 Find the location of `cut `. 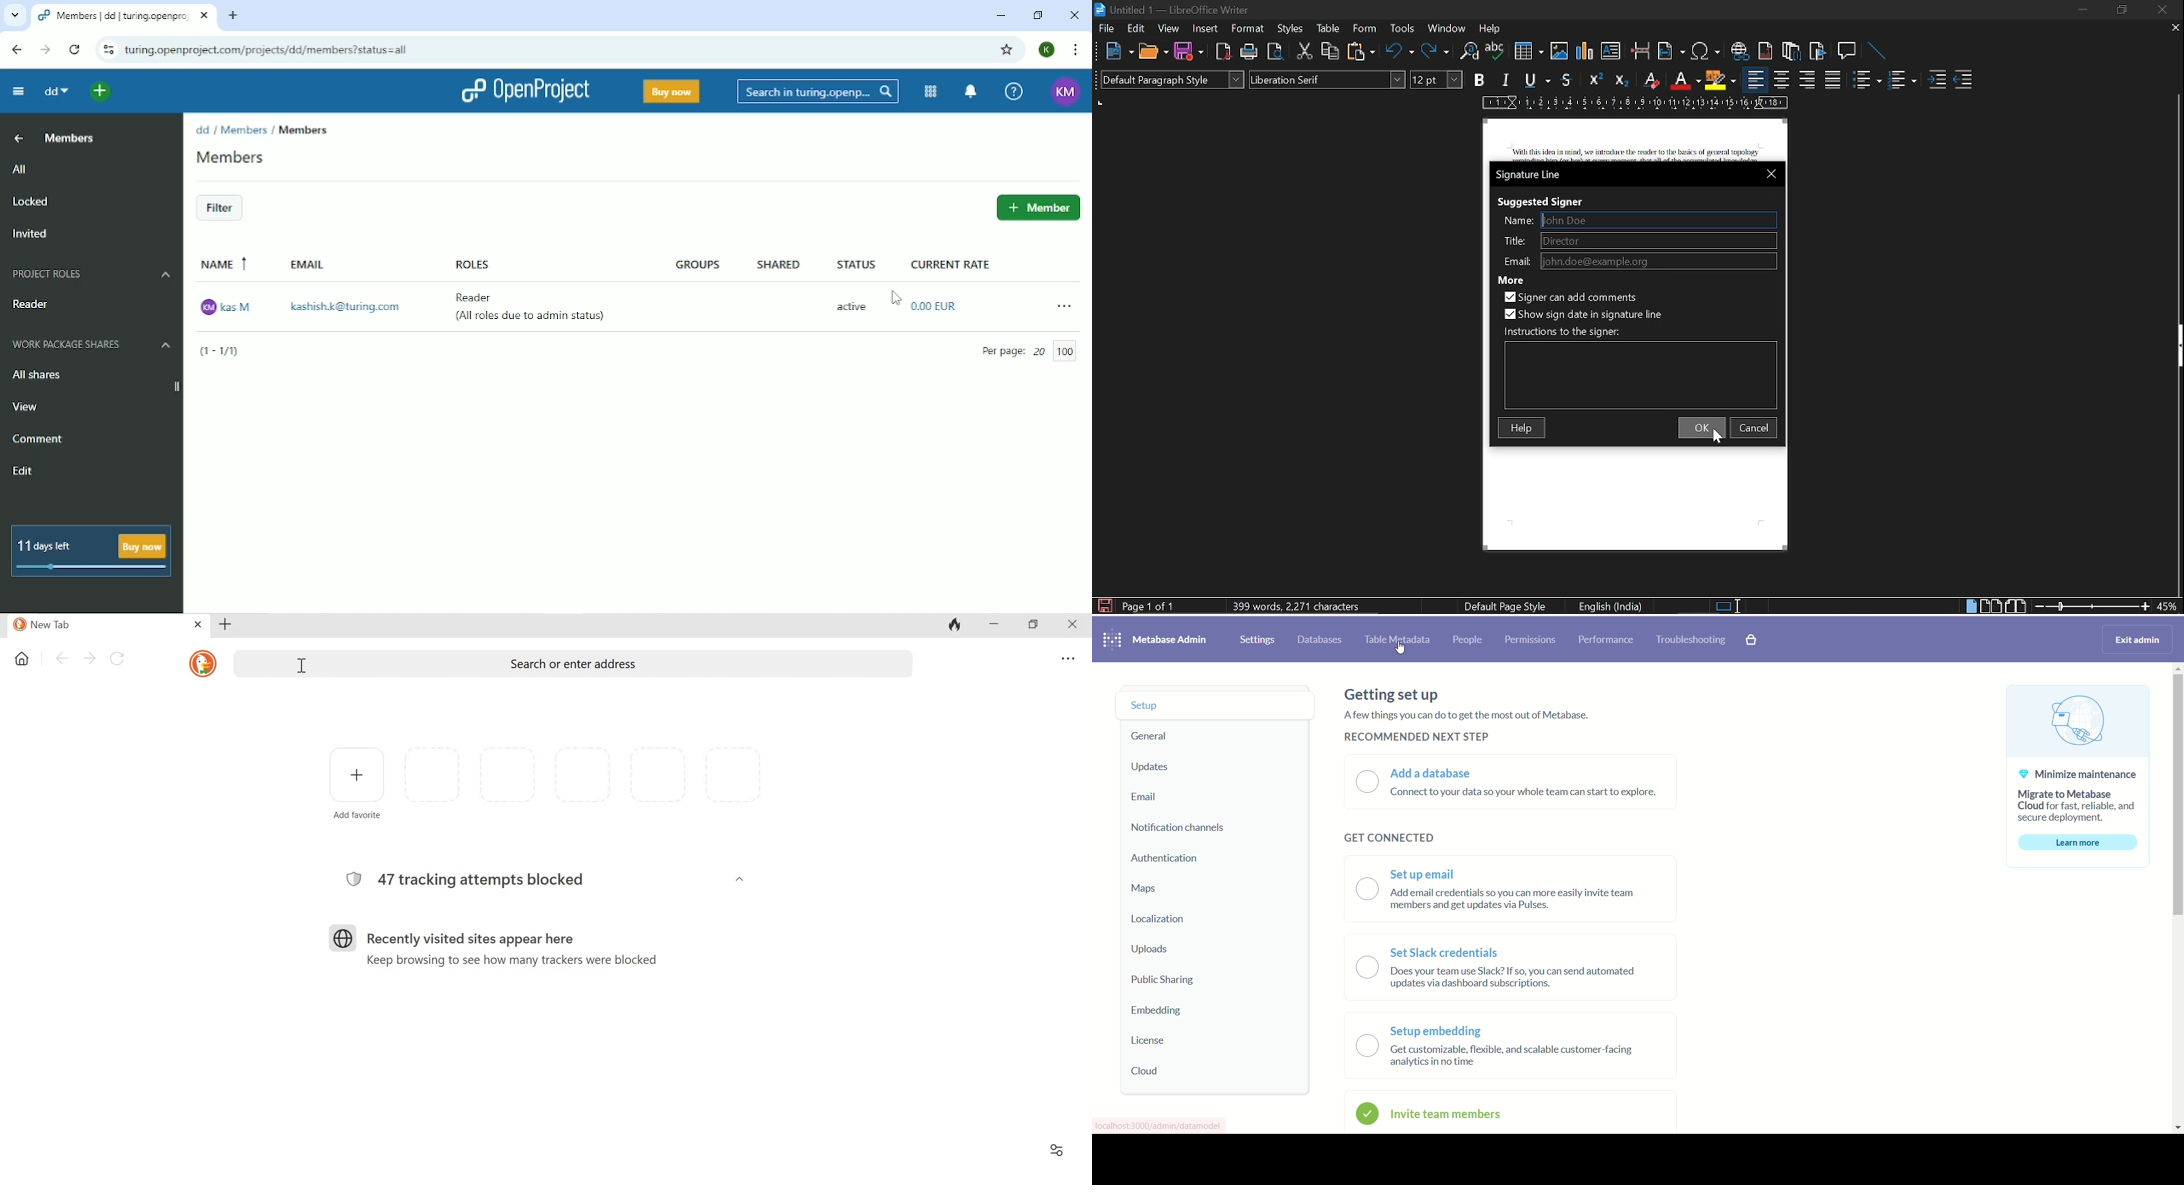

cut  is located at coordinates (1305, 52).